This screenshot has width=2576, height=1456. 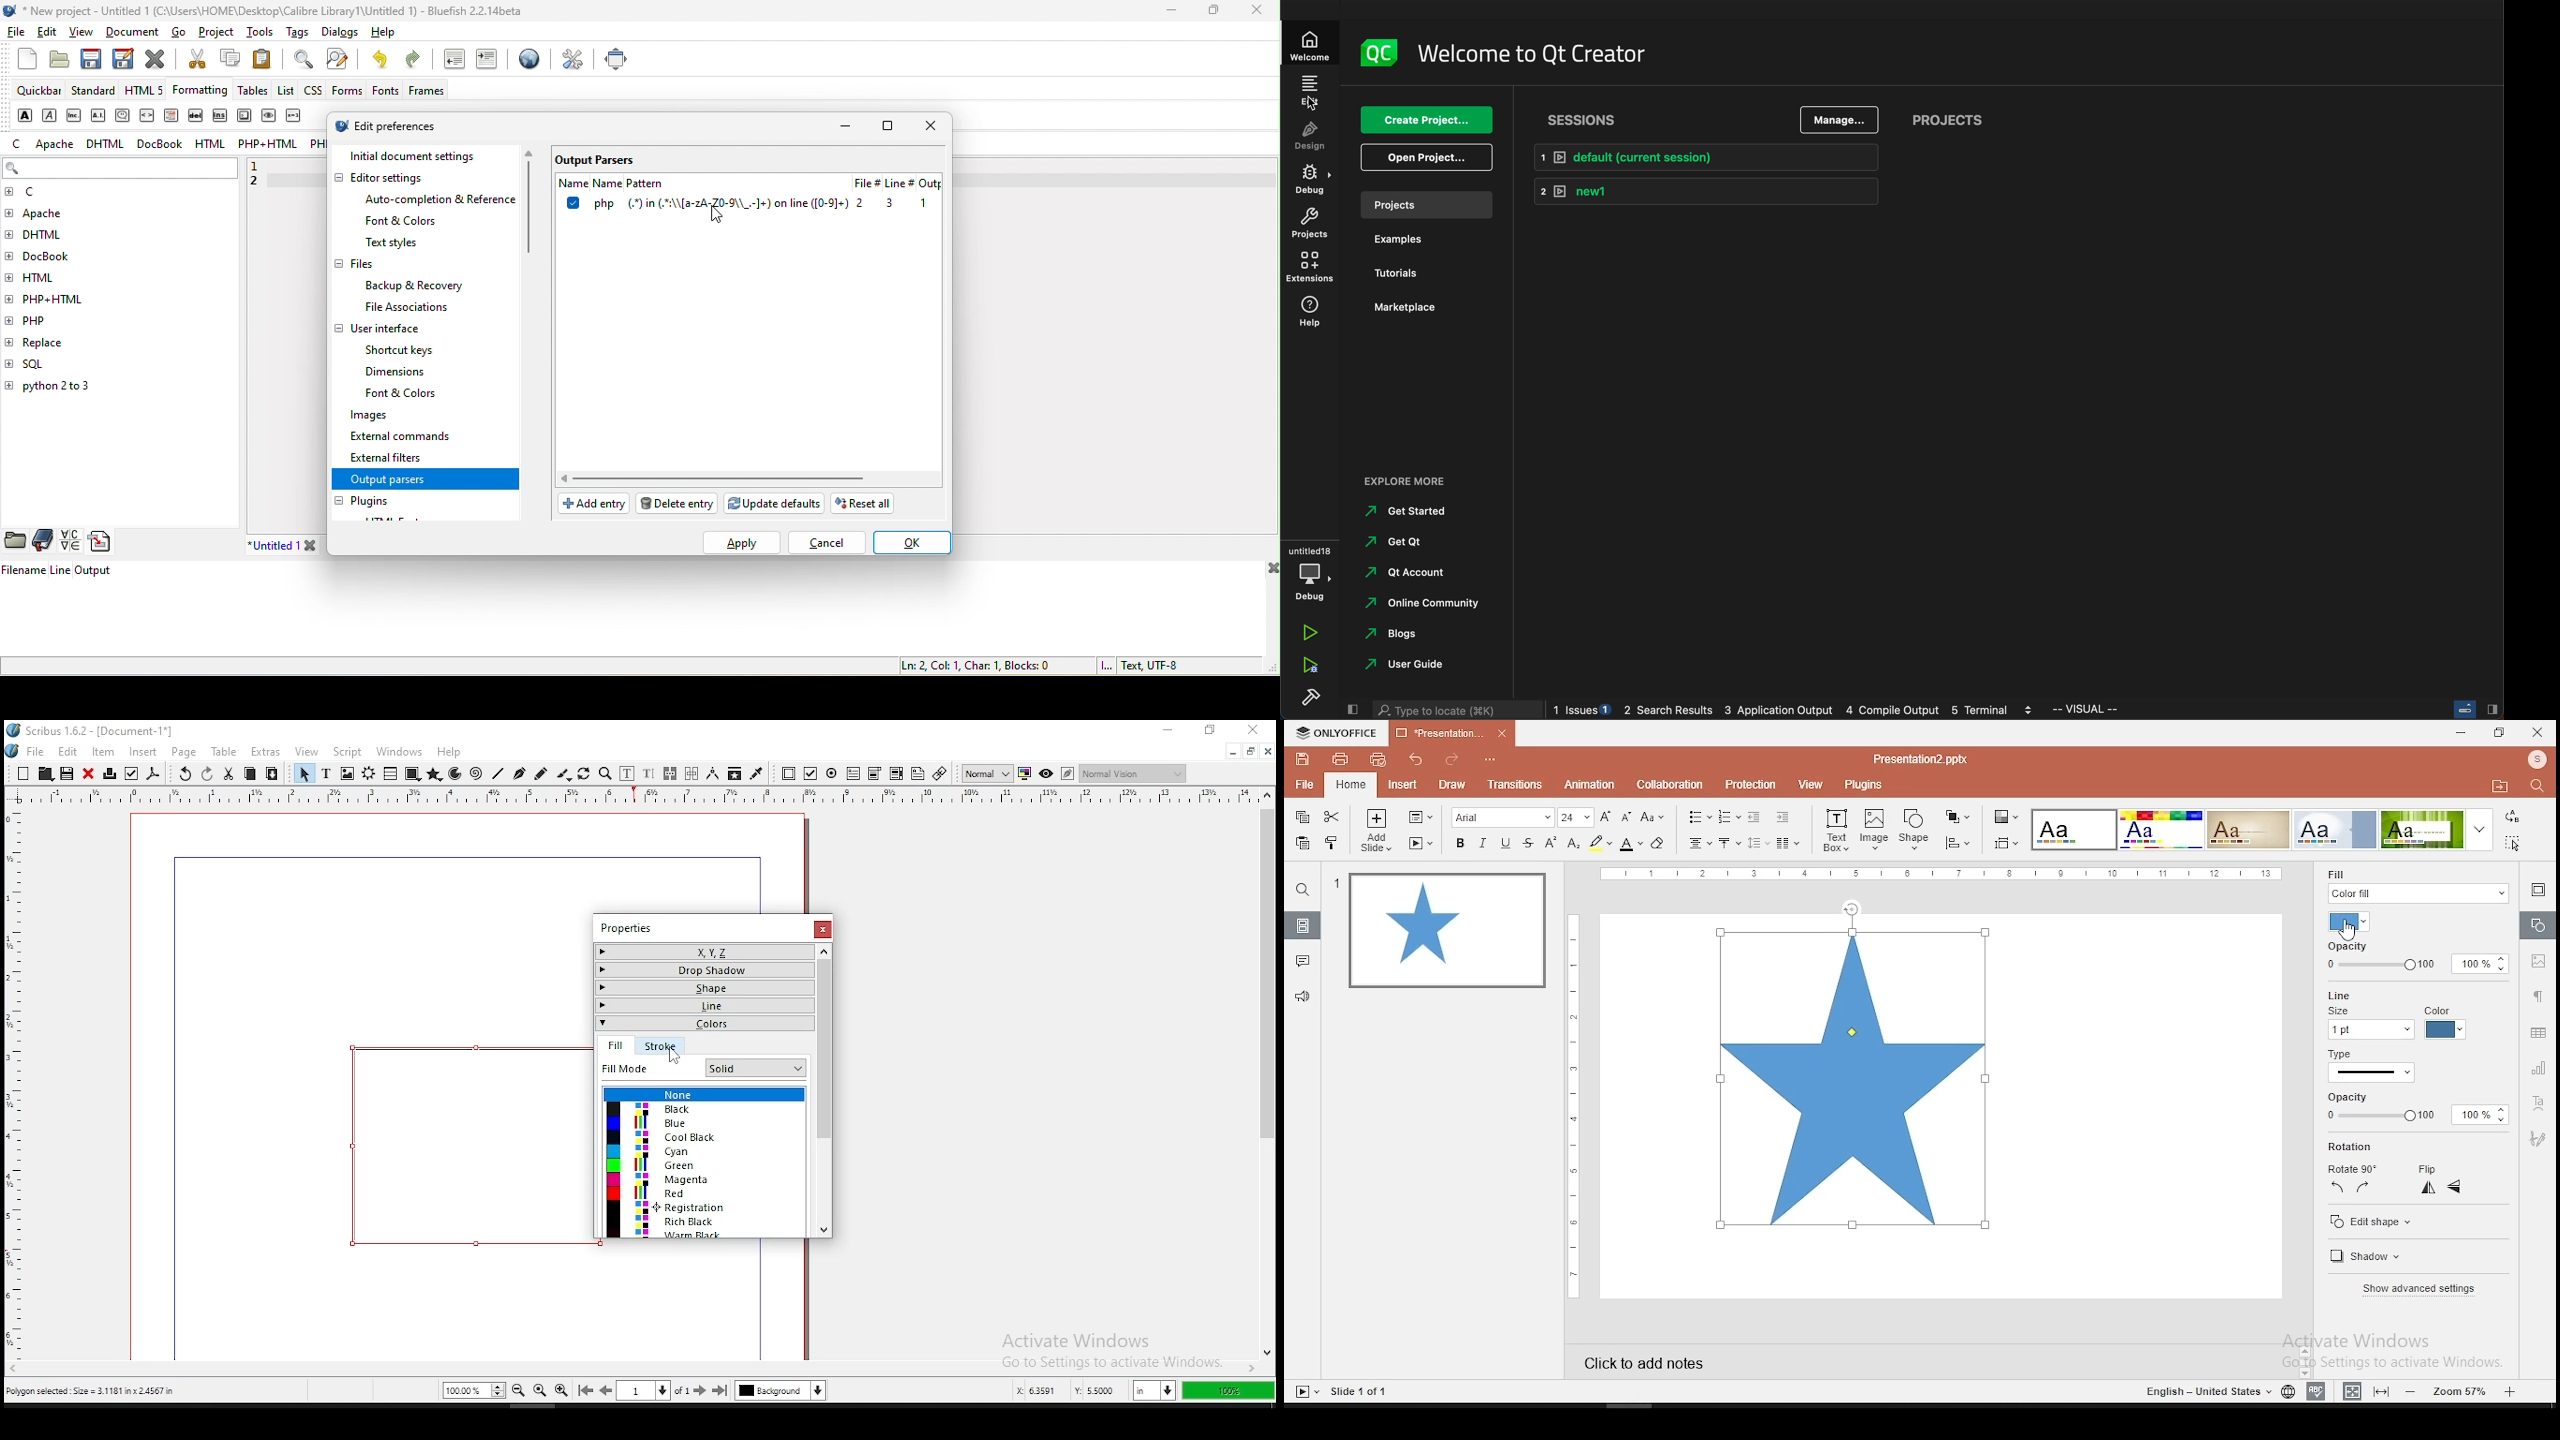 I want to click on collaboration, so click(x=1669, y=784).